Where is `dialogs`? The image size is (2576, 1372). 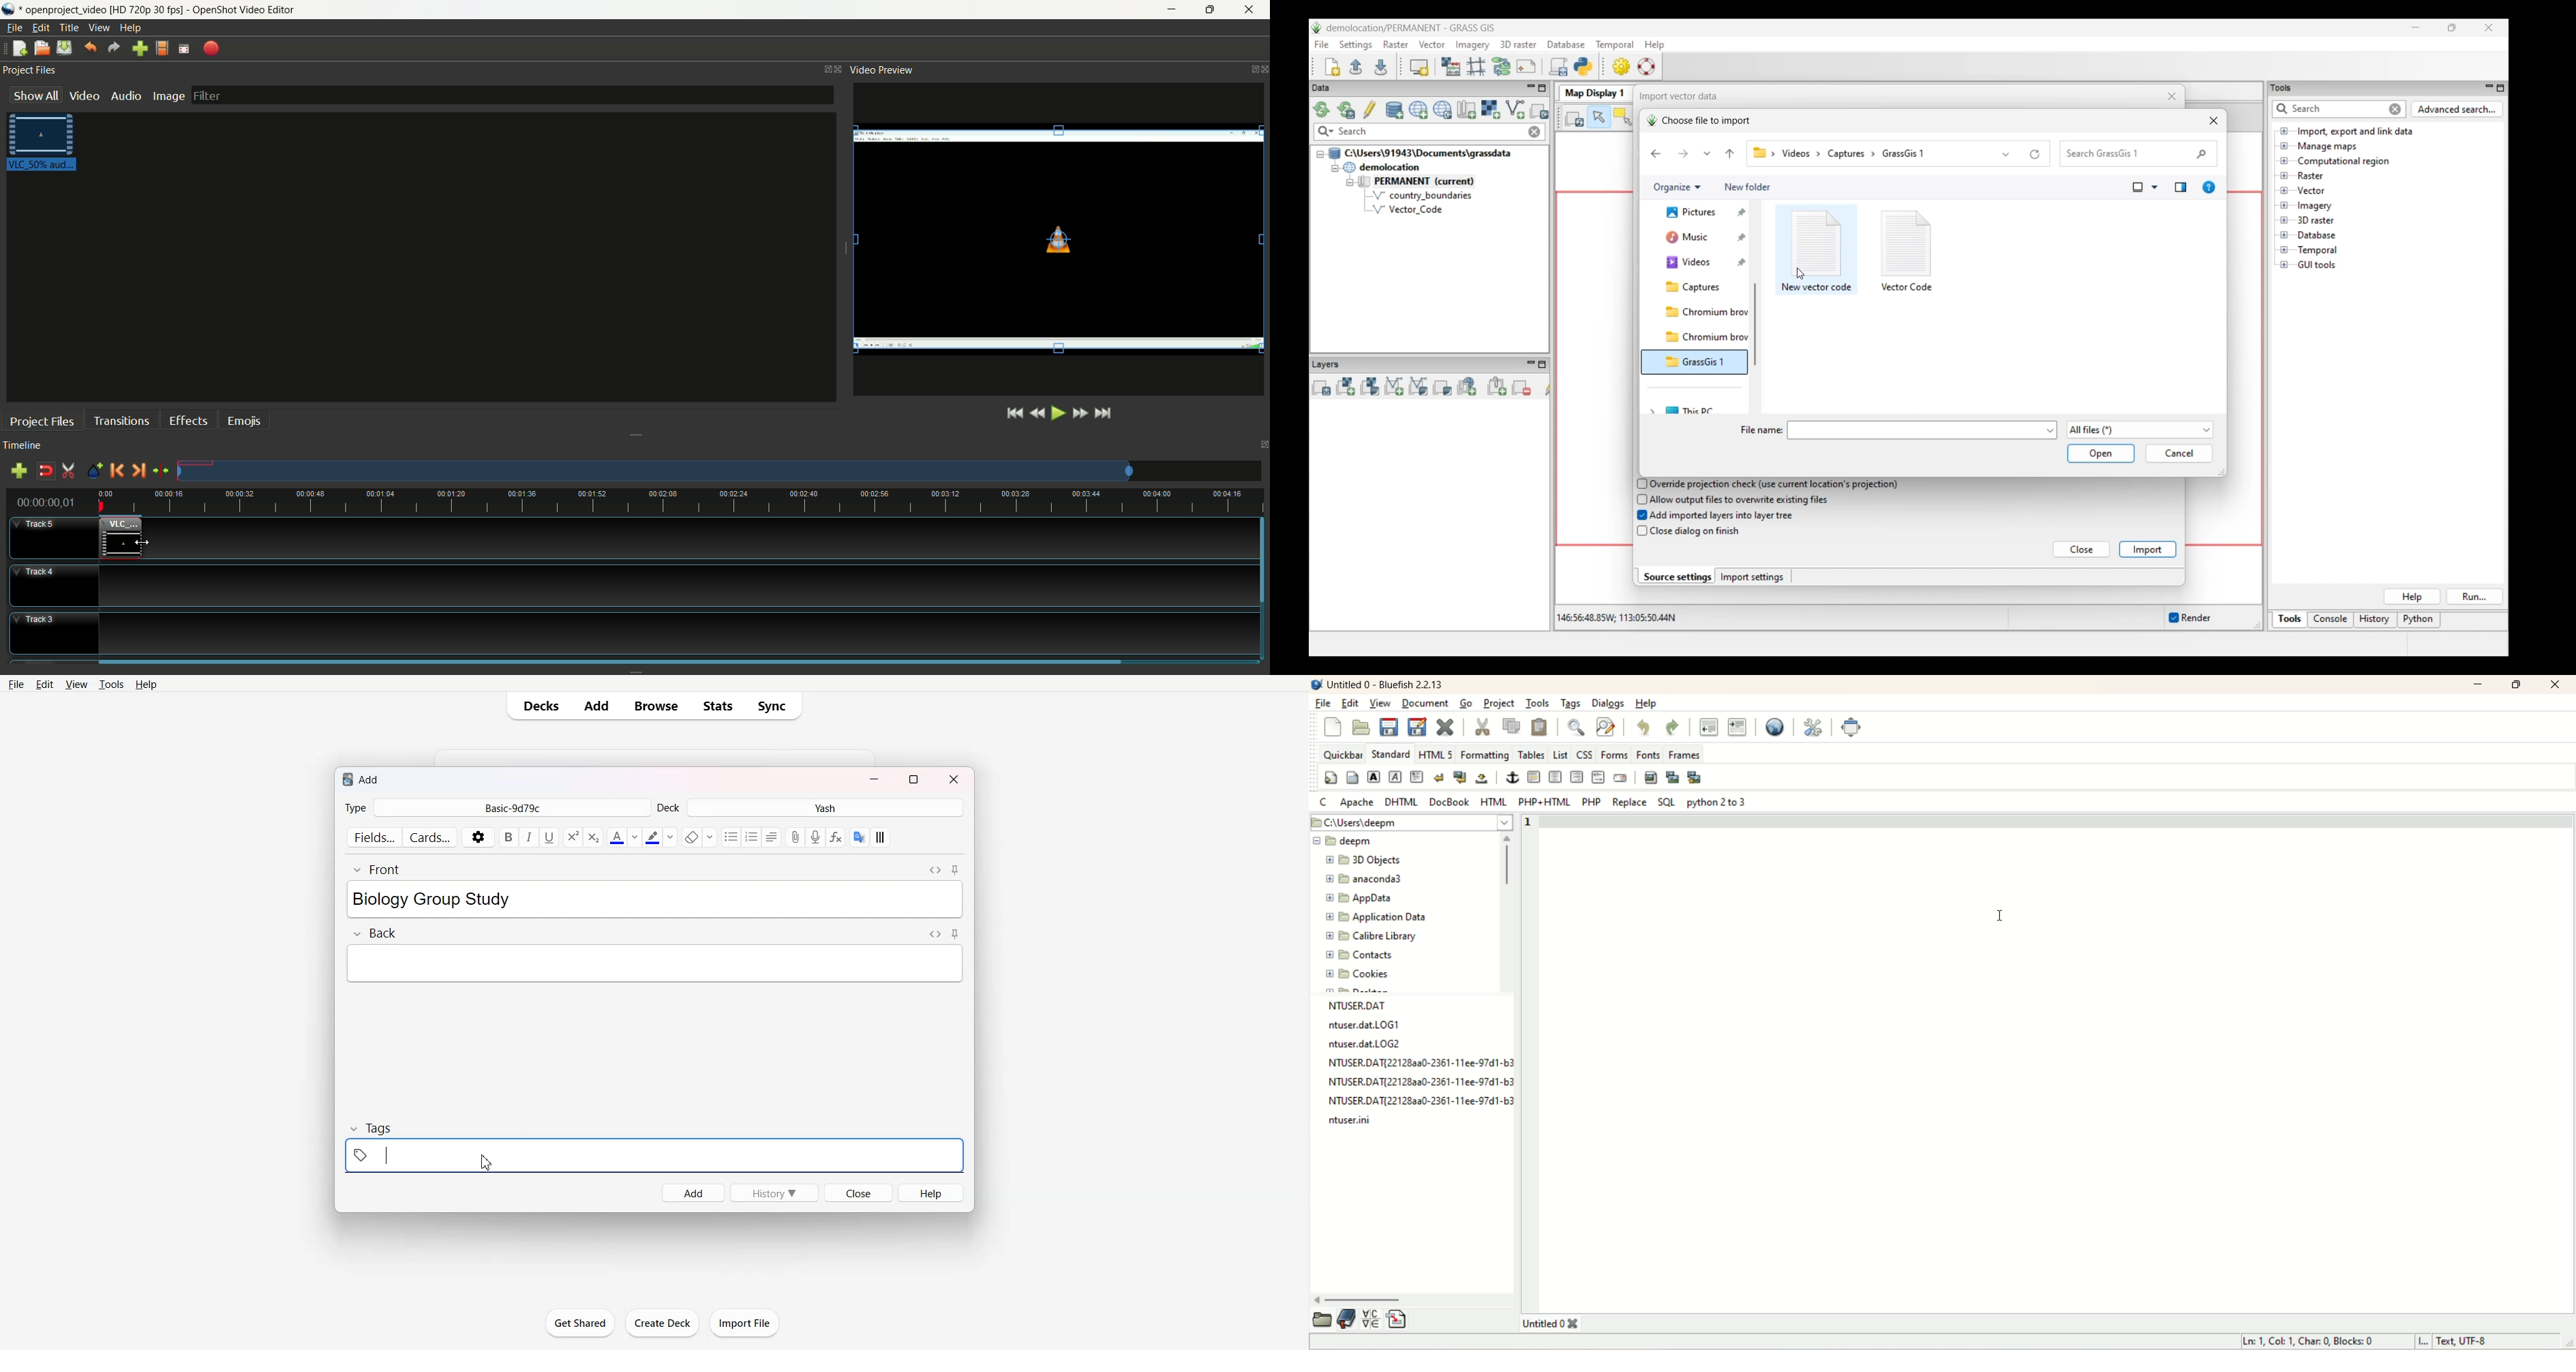
dialogs is located at coordinates (1607, 703).